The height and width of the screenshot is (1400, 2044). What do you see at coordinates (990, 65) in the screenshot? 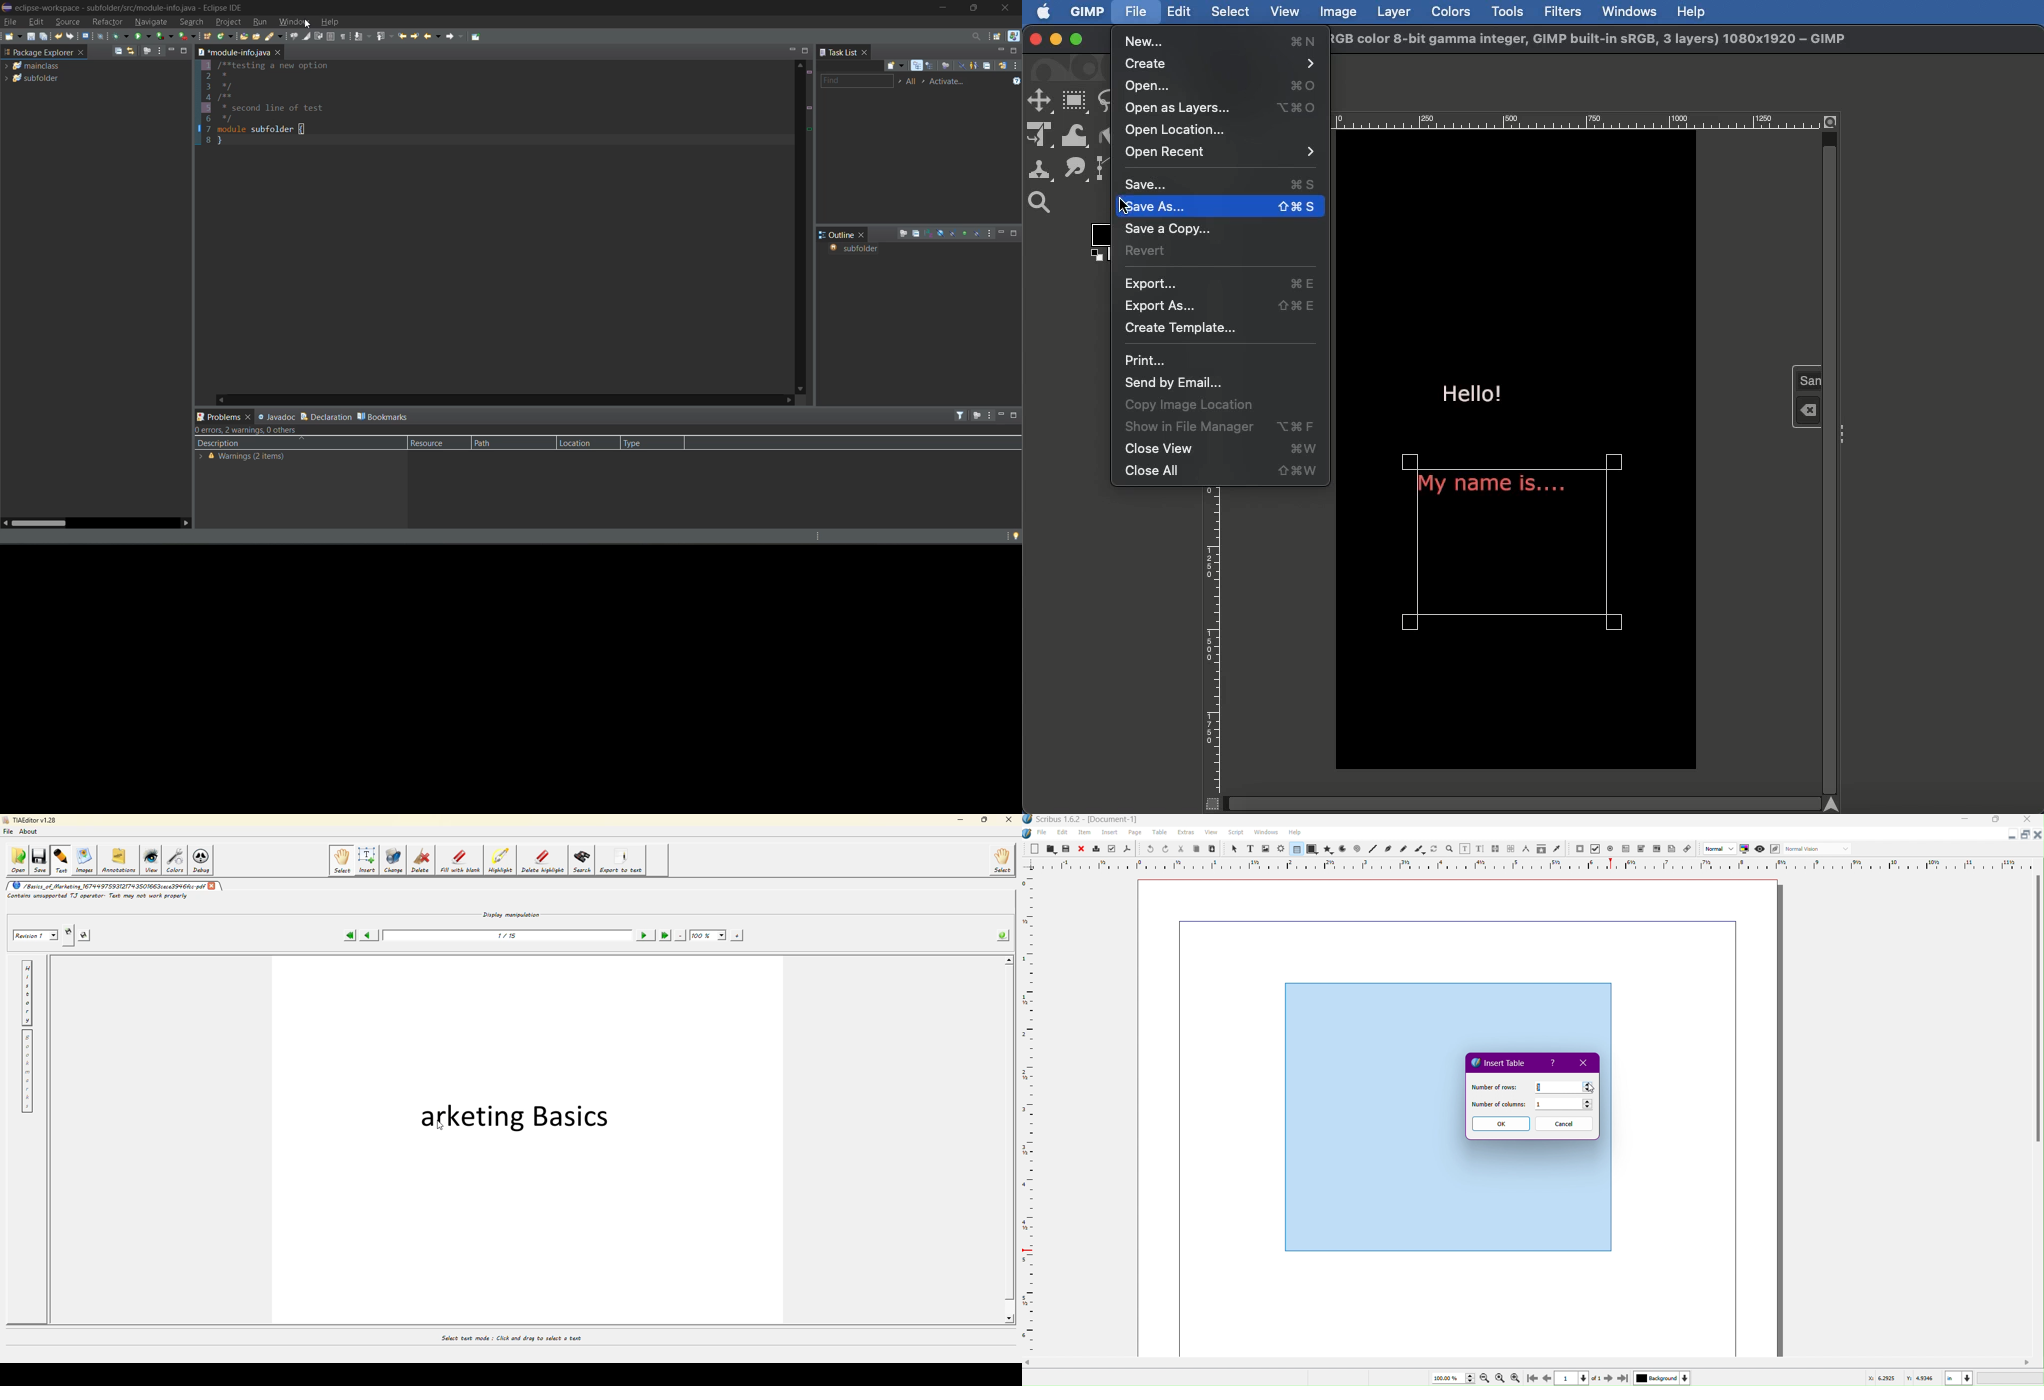
I see `collapse all` at bounding box center [990, 65].